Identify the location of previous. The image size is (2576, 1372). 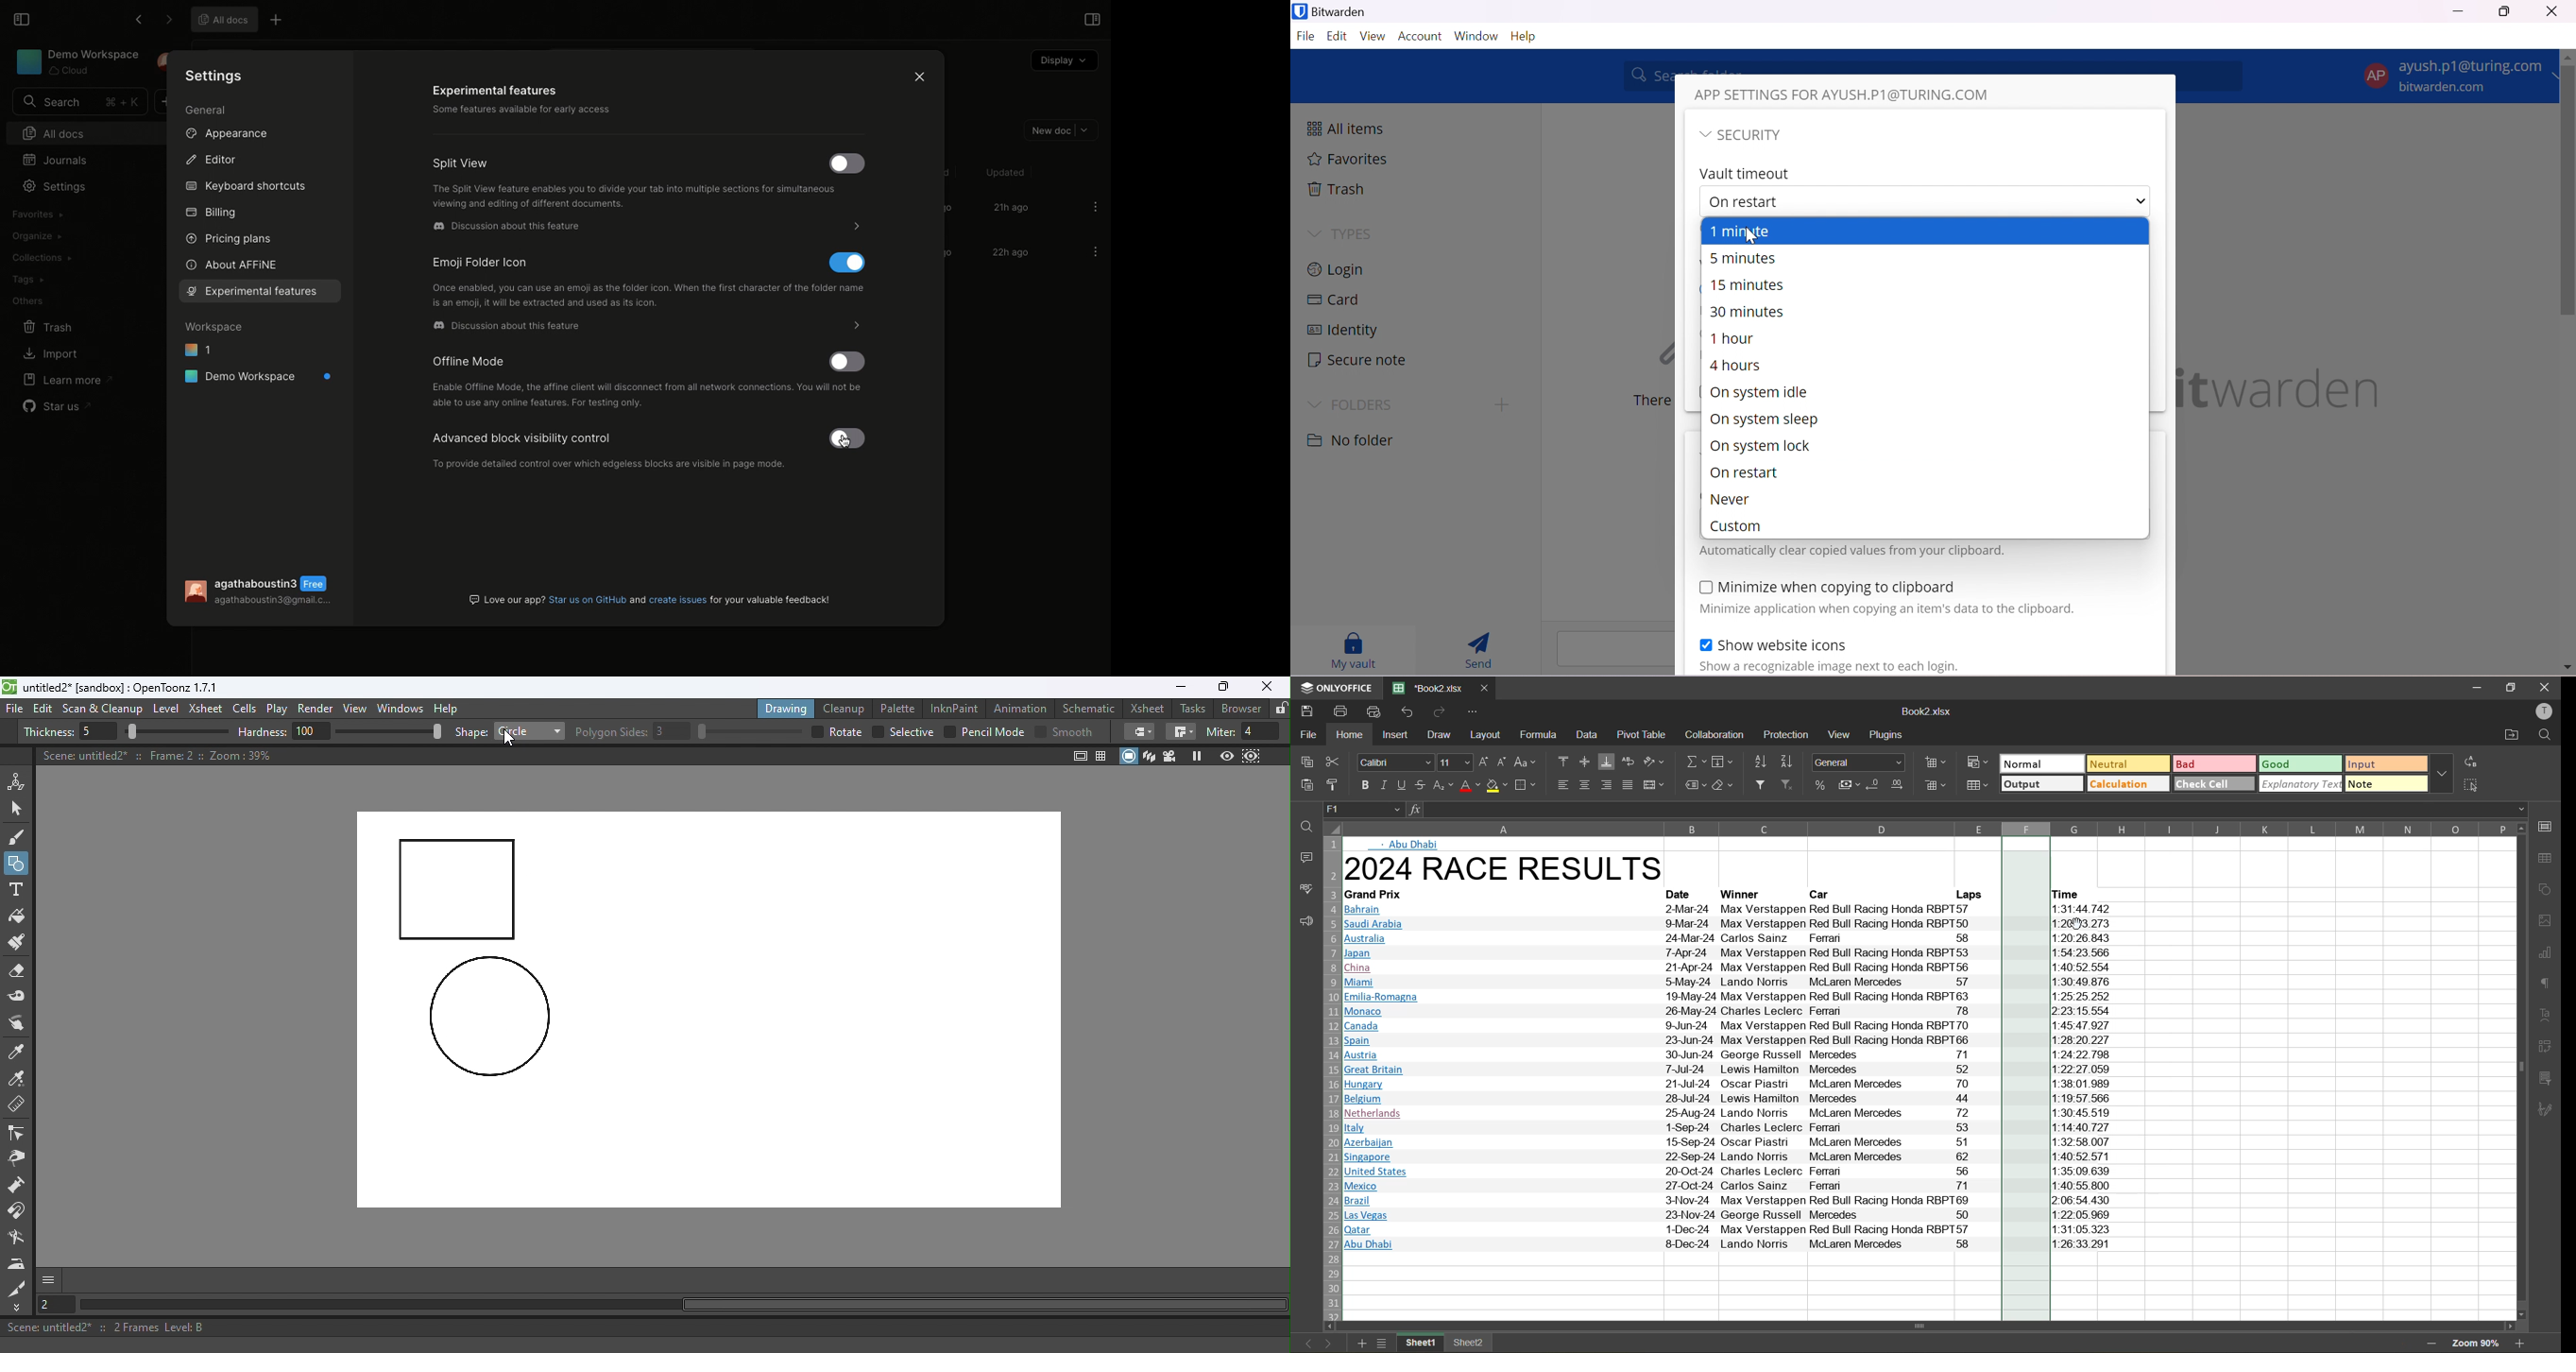
(1301, 1342).